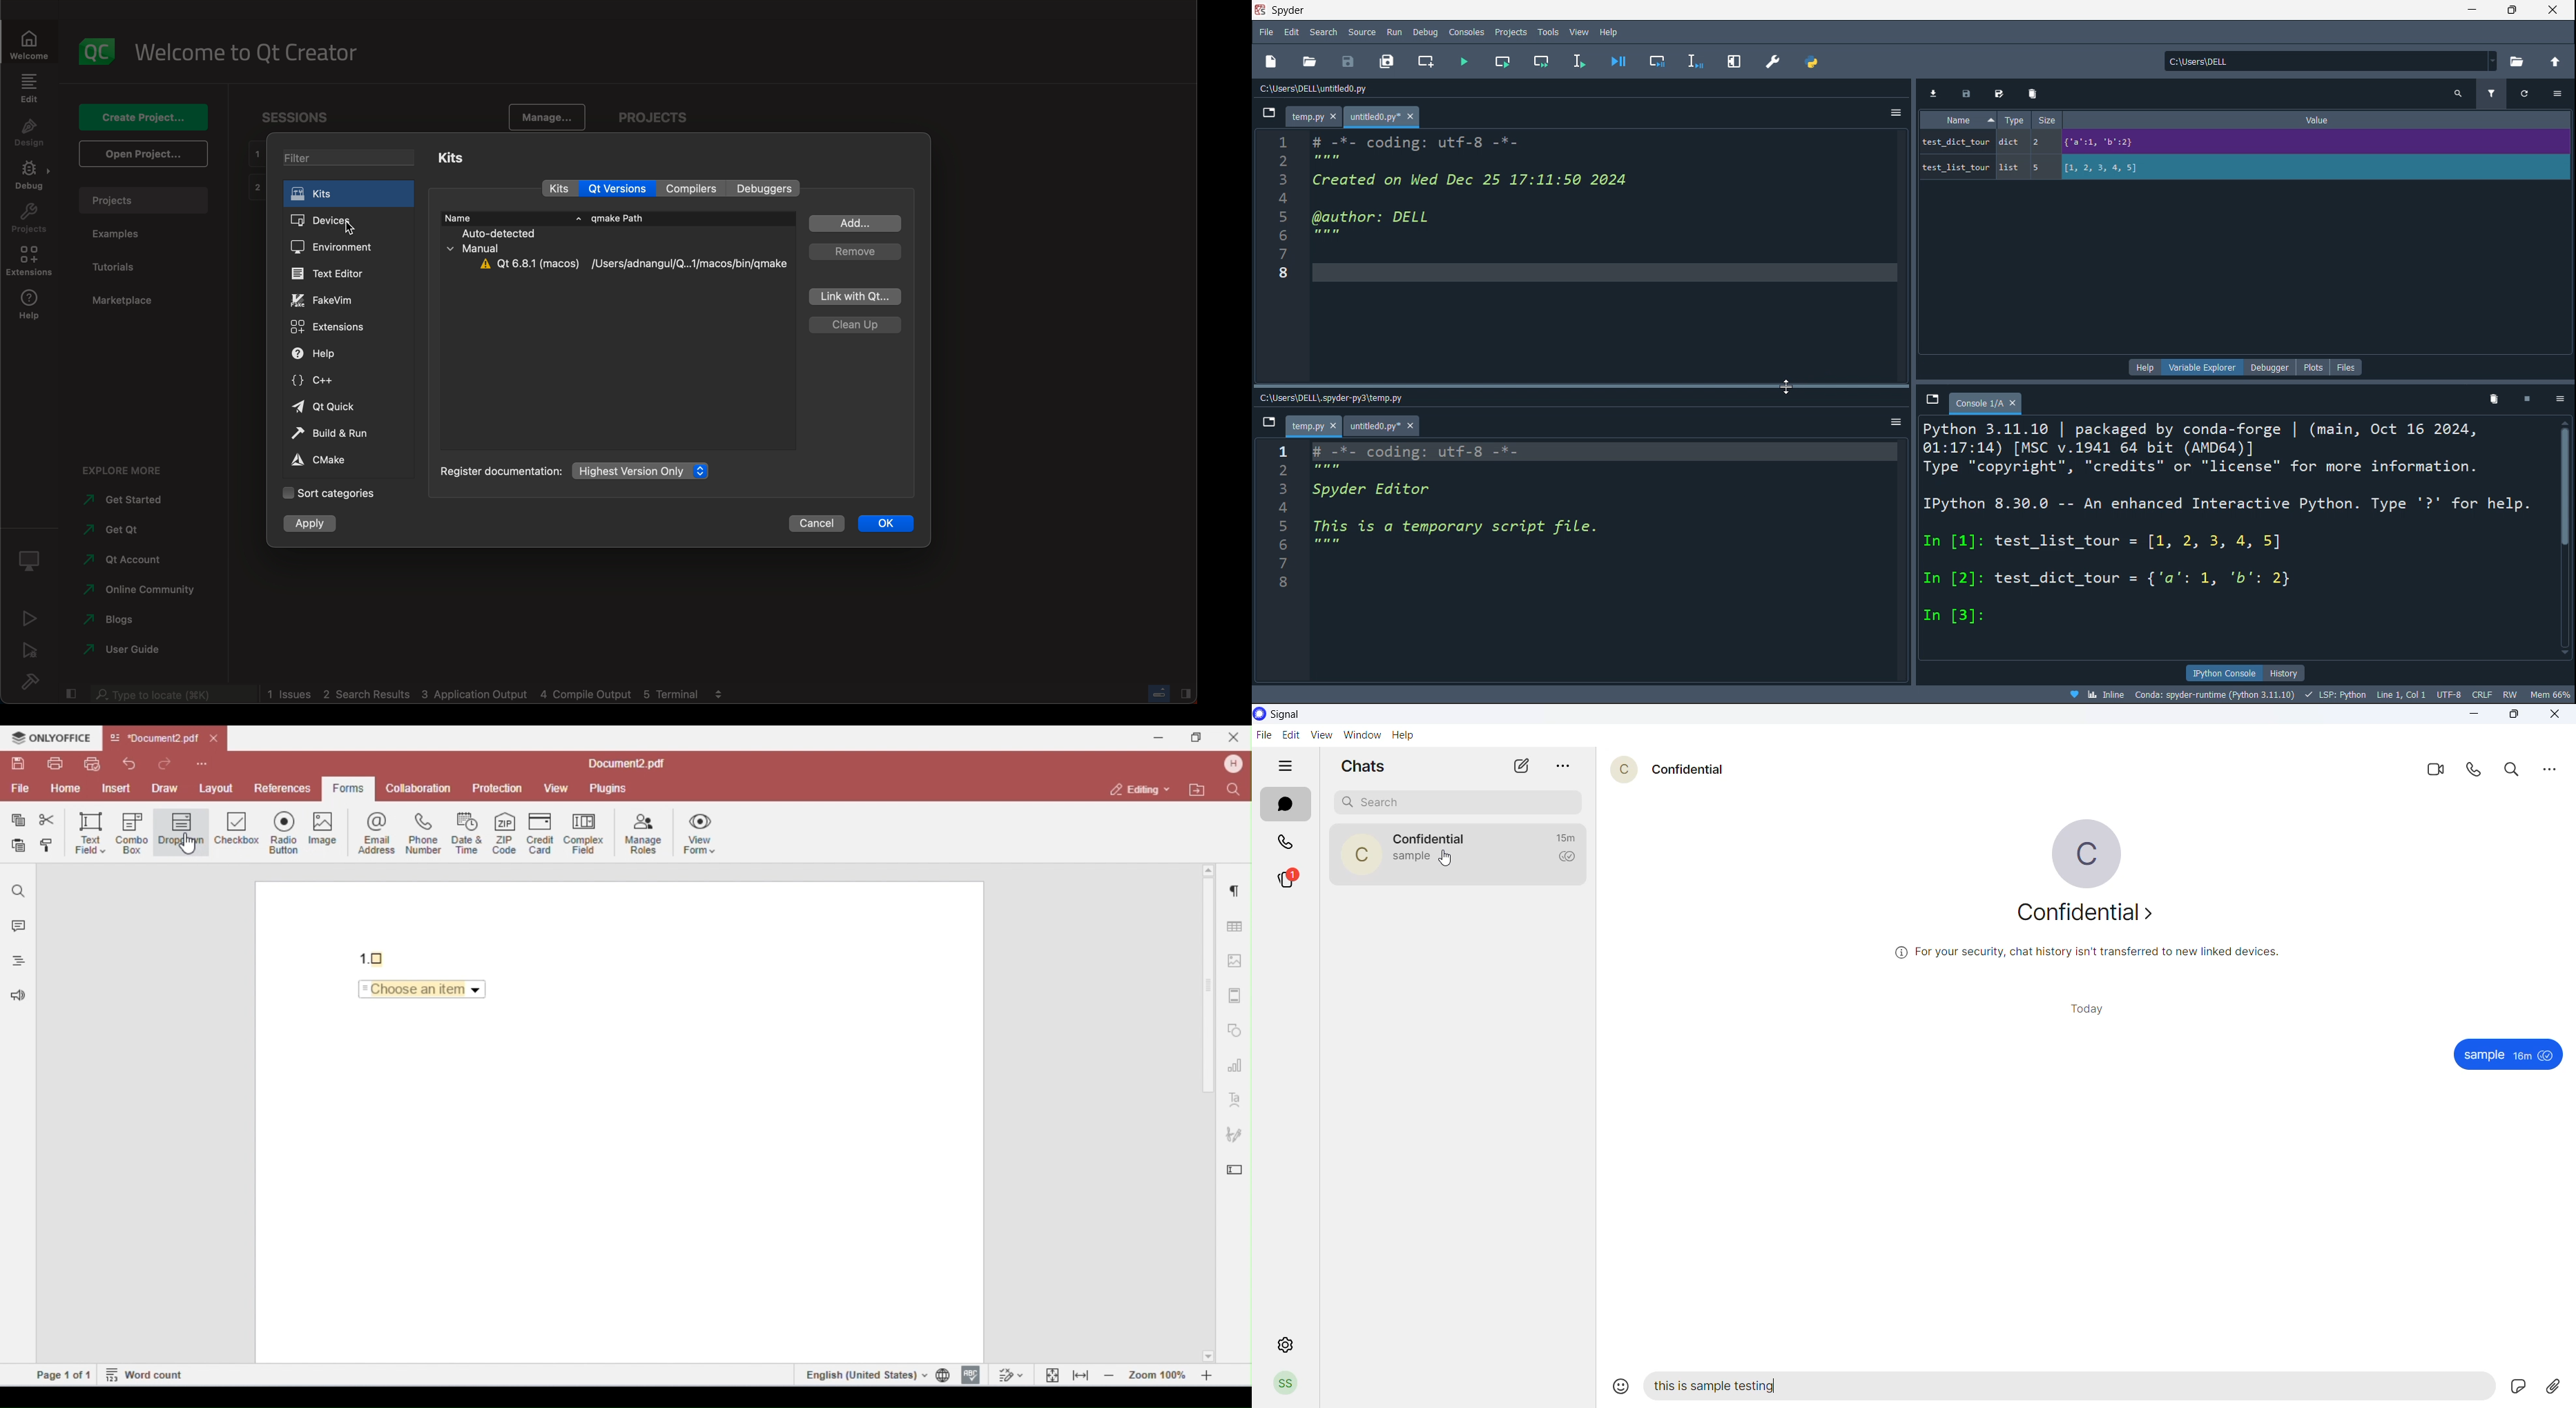 The image size is (2576, 1428). What do you see at coordinates (2202, 141) in the screenshot?
I see `| test dict _tour dict 2 {'a':1, 'b':2}` at bounding box center [2202, 141].